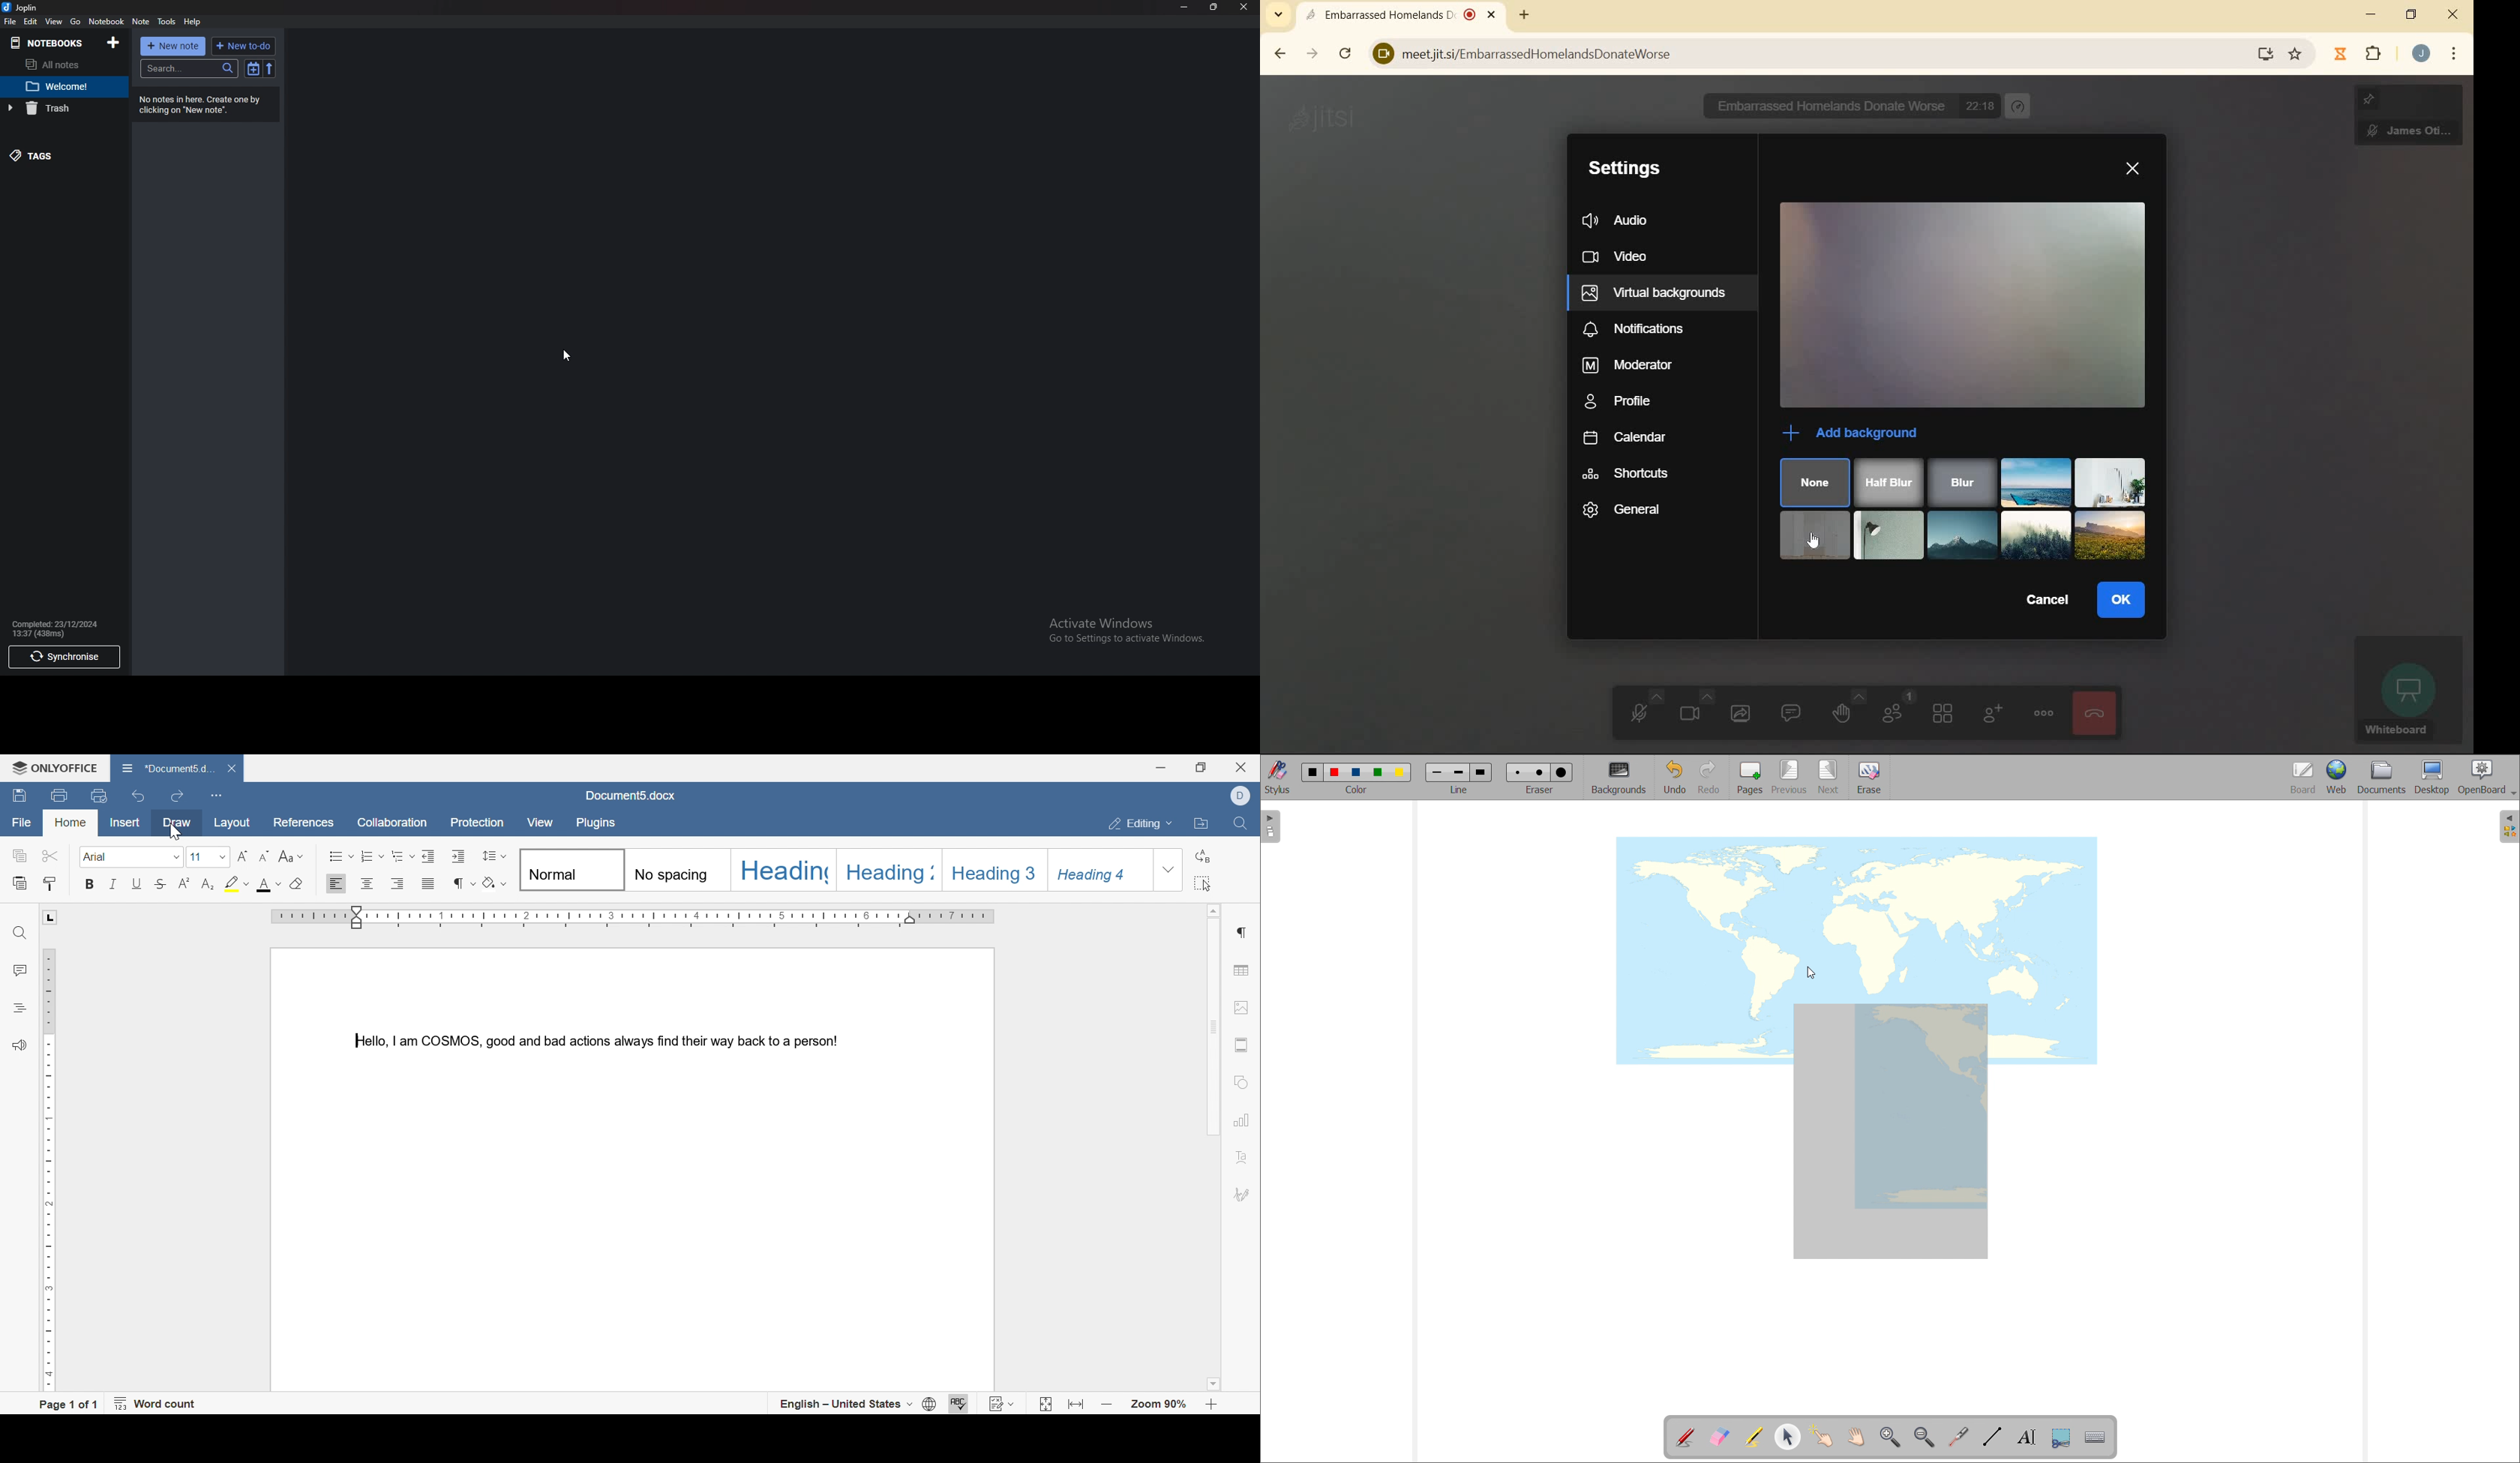 The image size is (2520, 1484). I want to click on New note, so click(175, 47).